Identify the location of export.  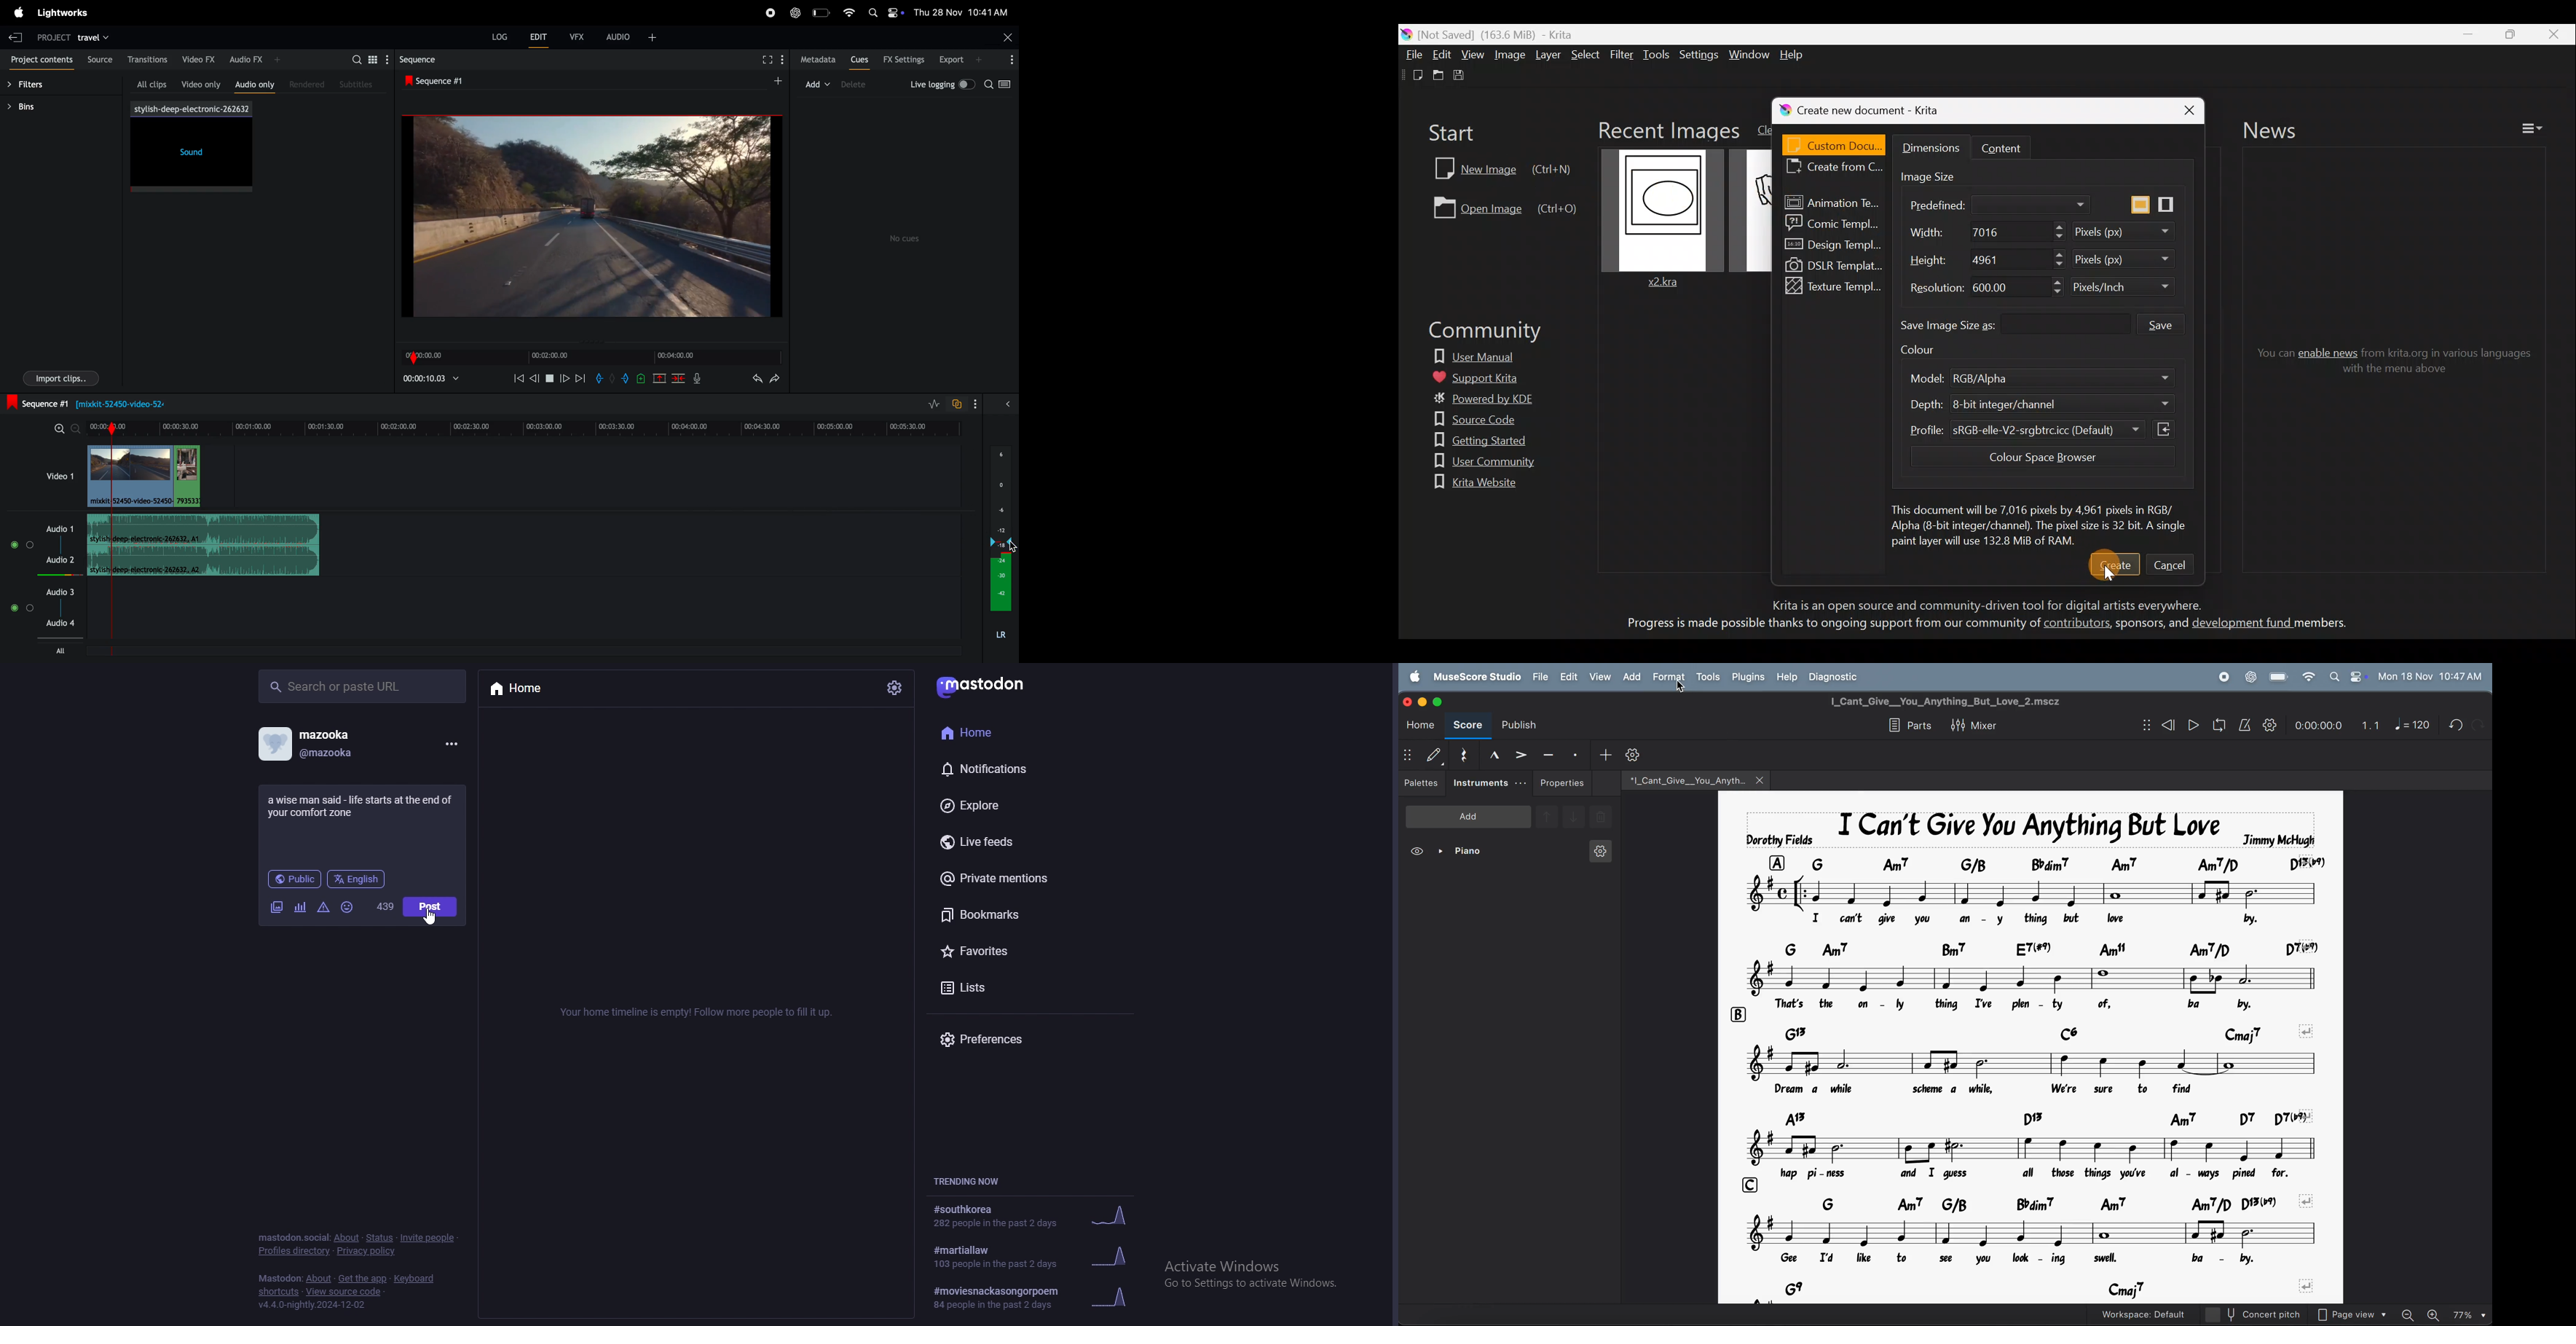
(961, 60).